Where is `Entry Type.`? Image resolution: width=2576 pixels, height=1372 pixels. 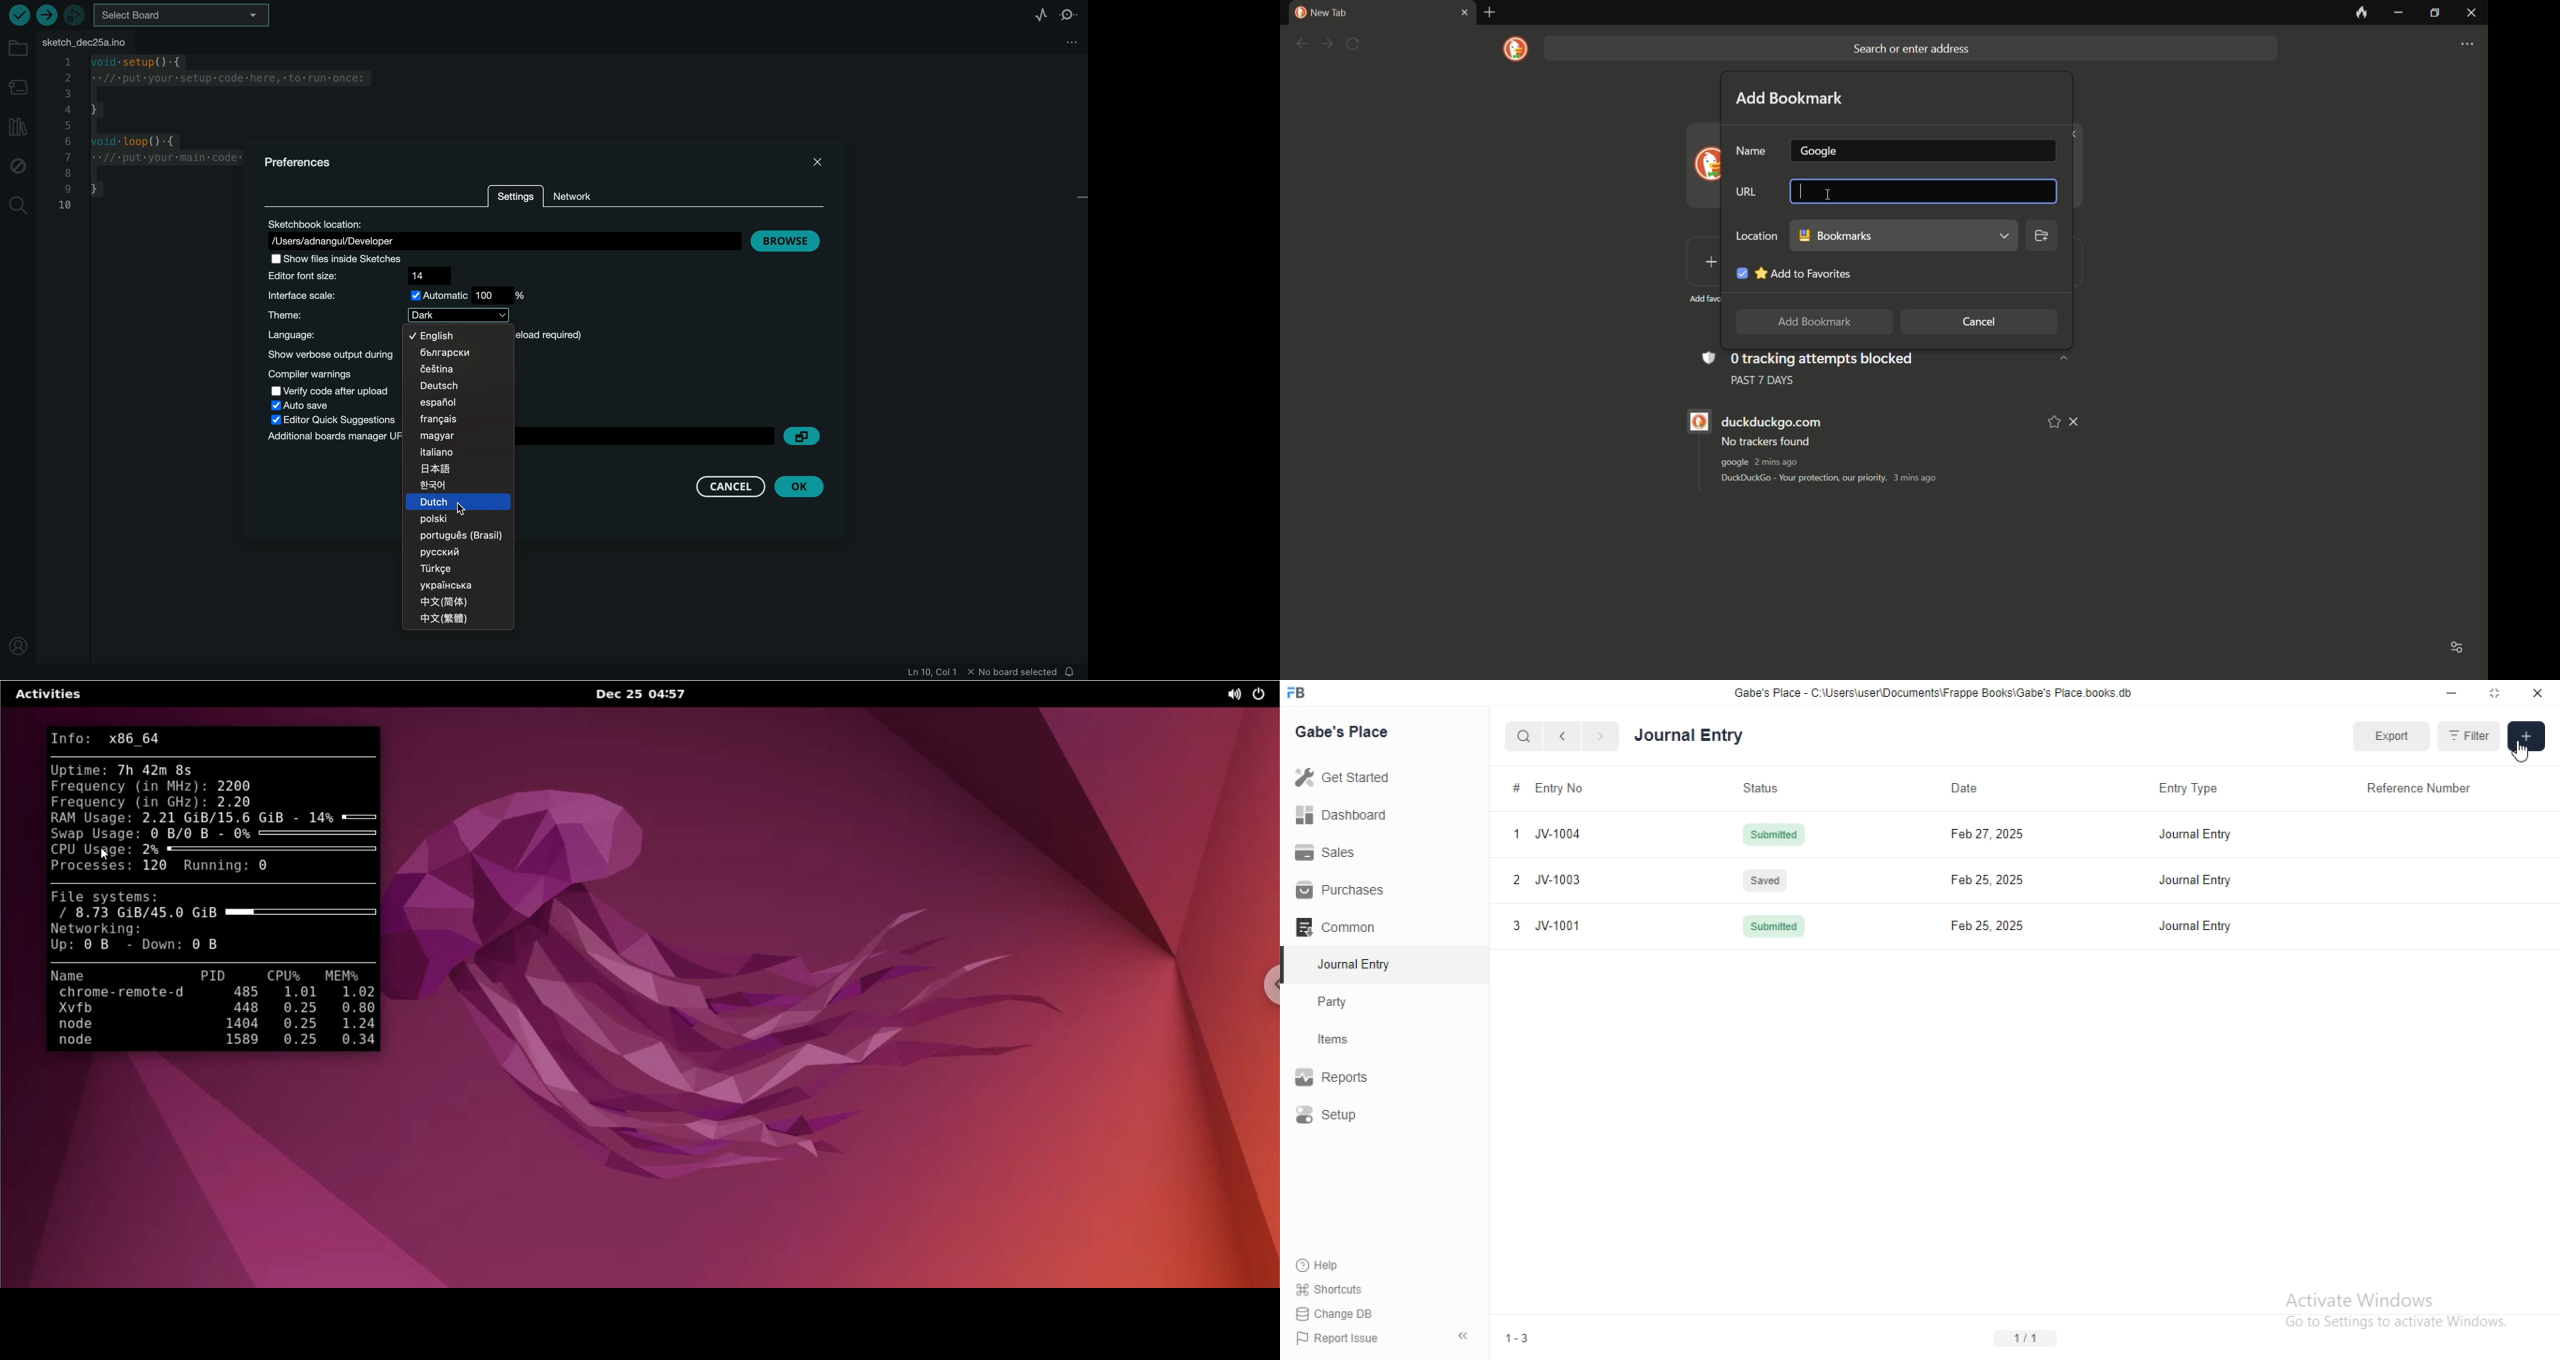 Entry Type. is located at coordinates (2188, 790).